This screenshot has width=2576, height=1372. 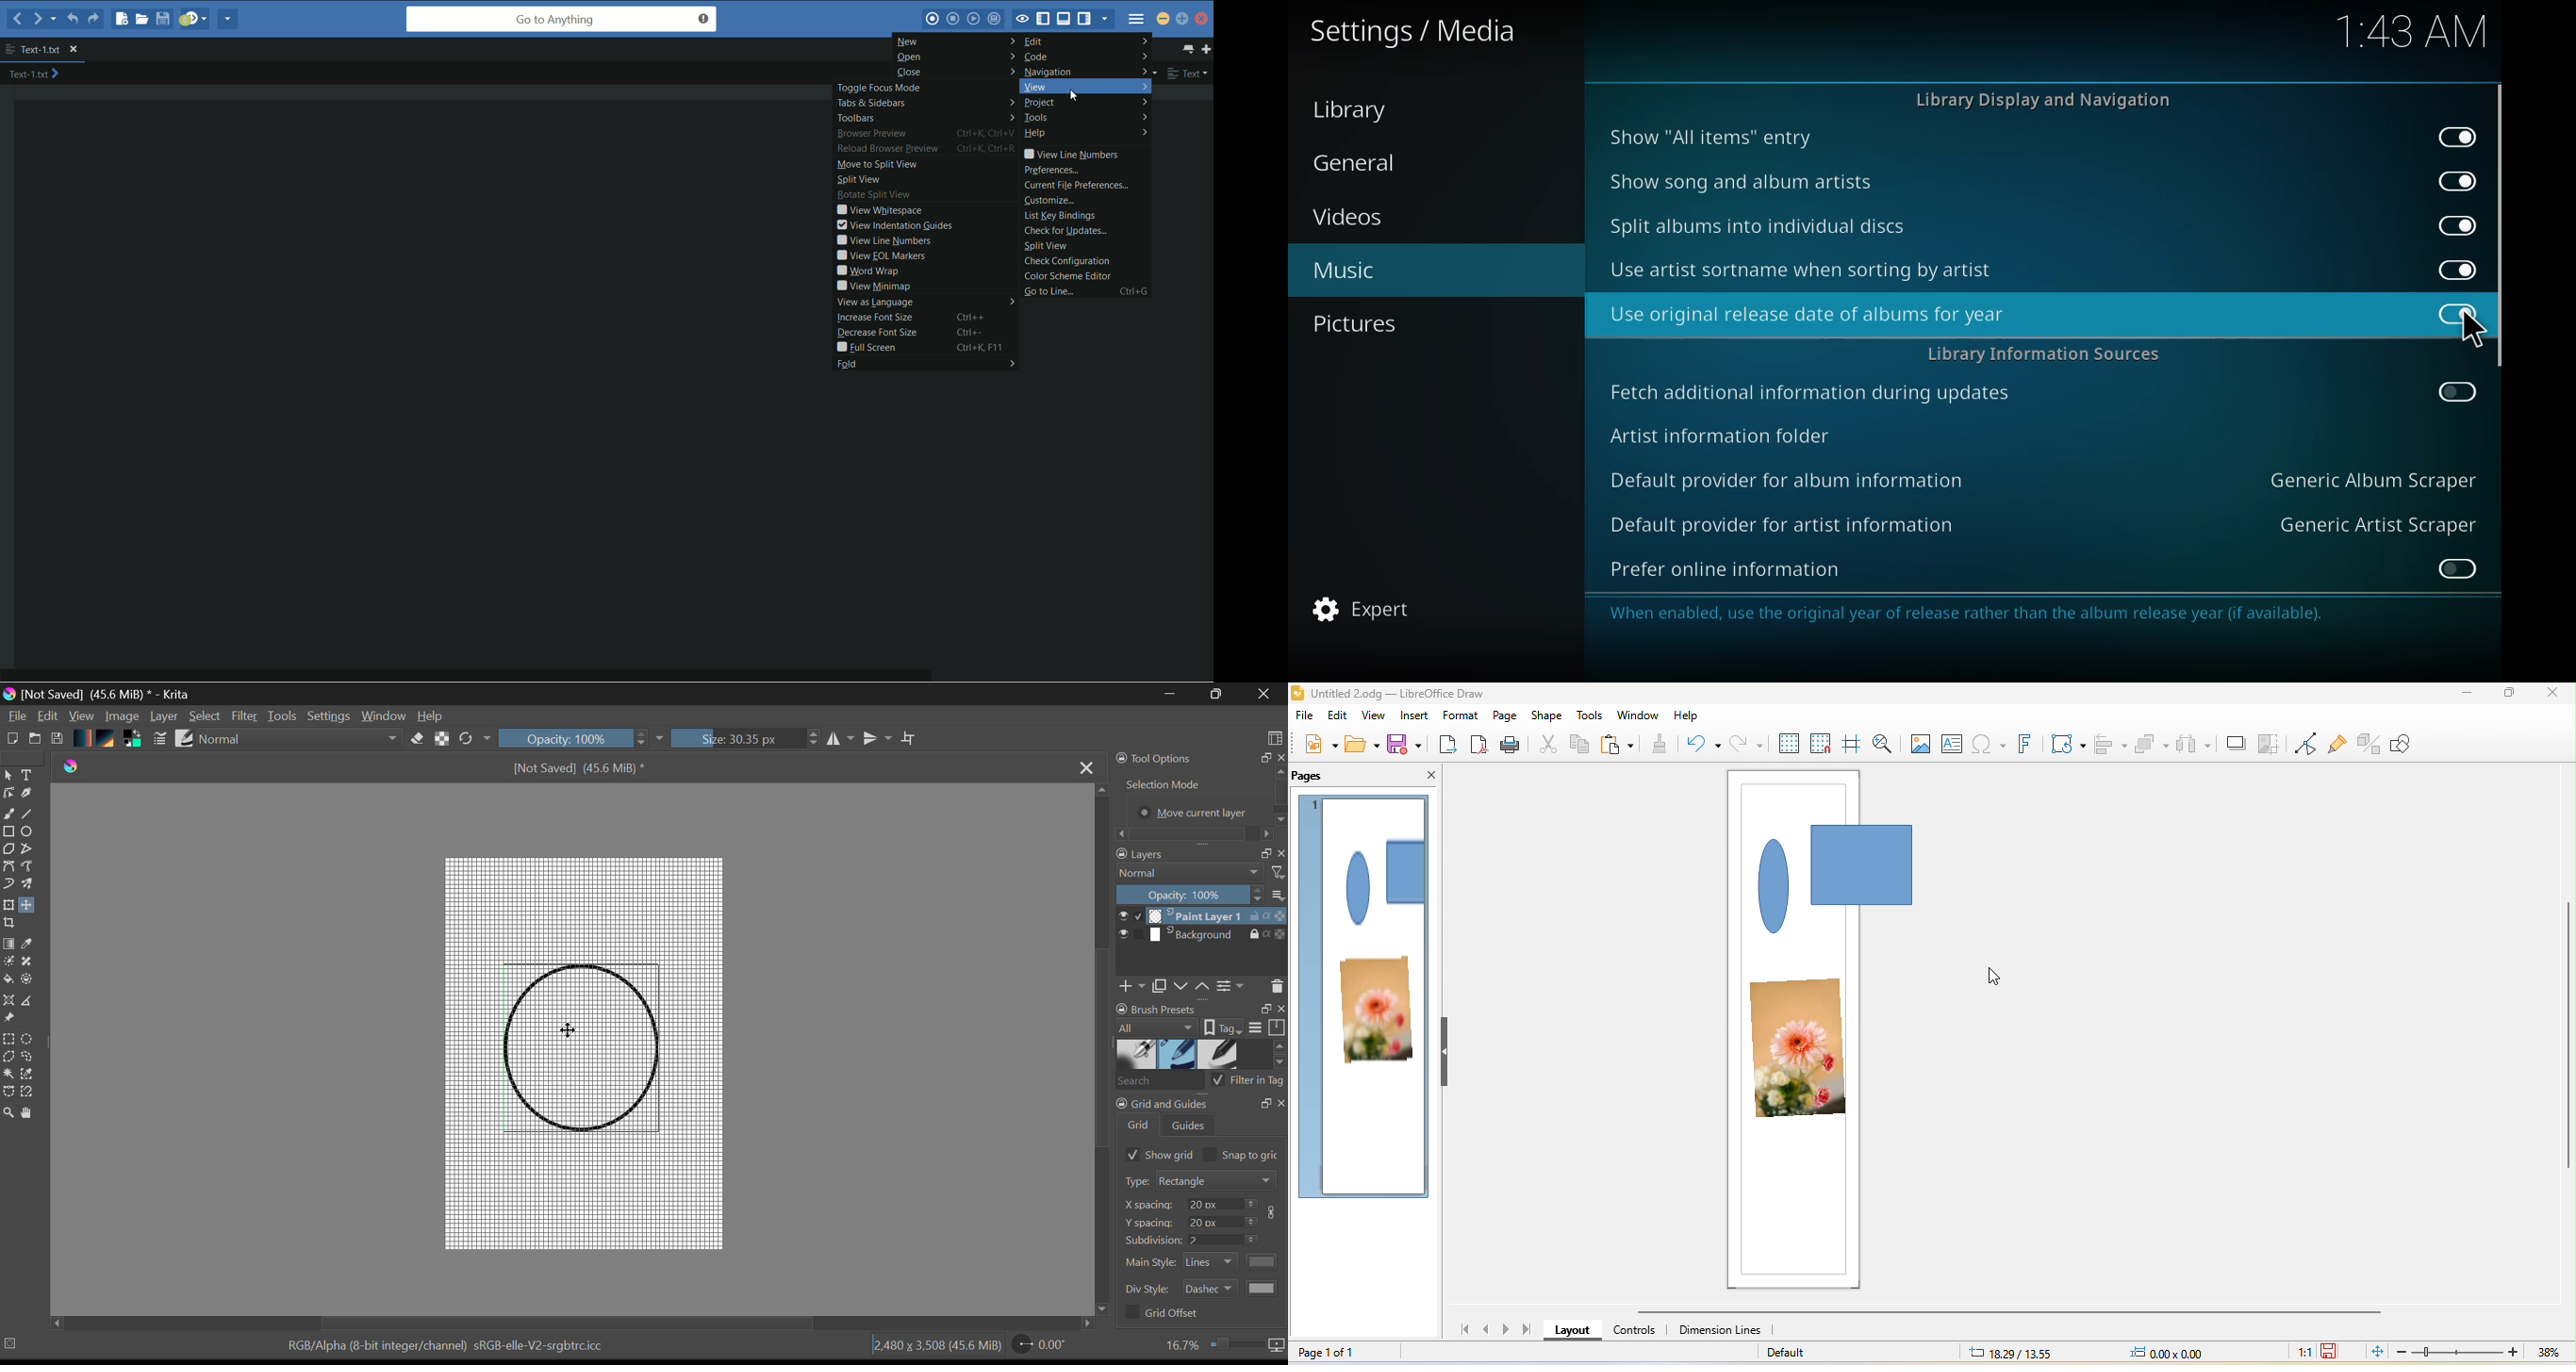 I want to click on toggle point edit mode, so click(x=2306, y=742).